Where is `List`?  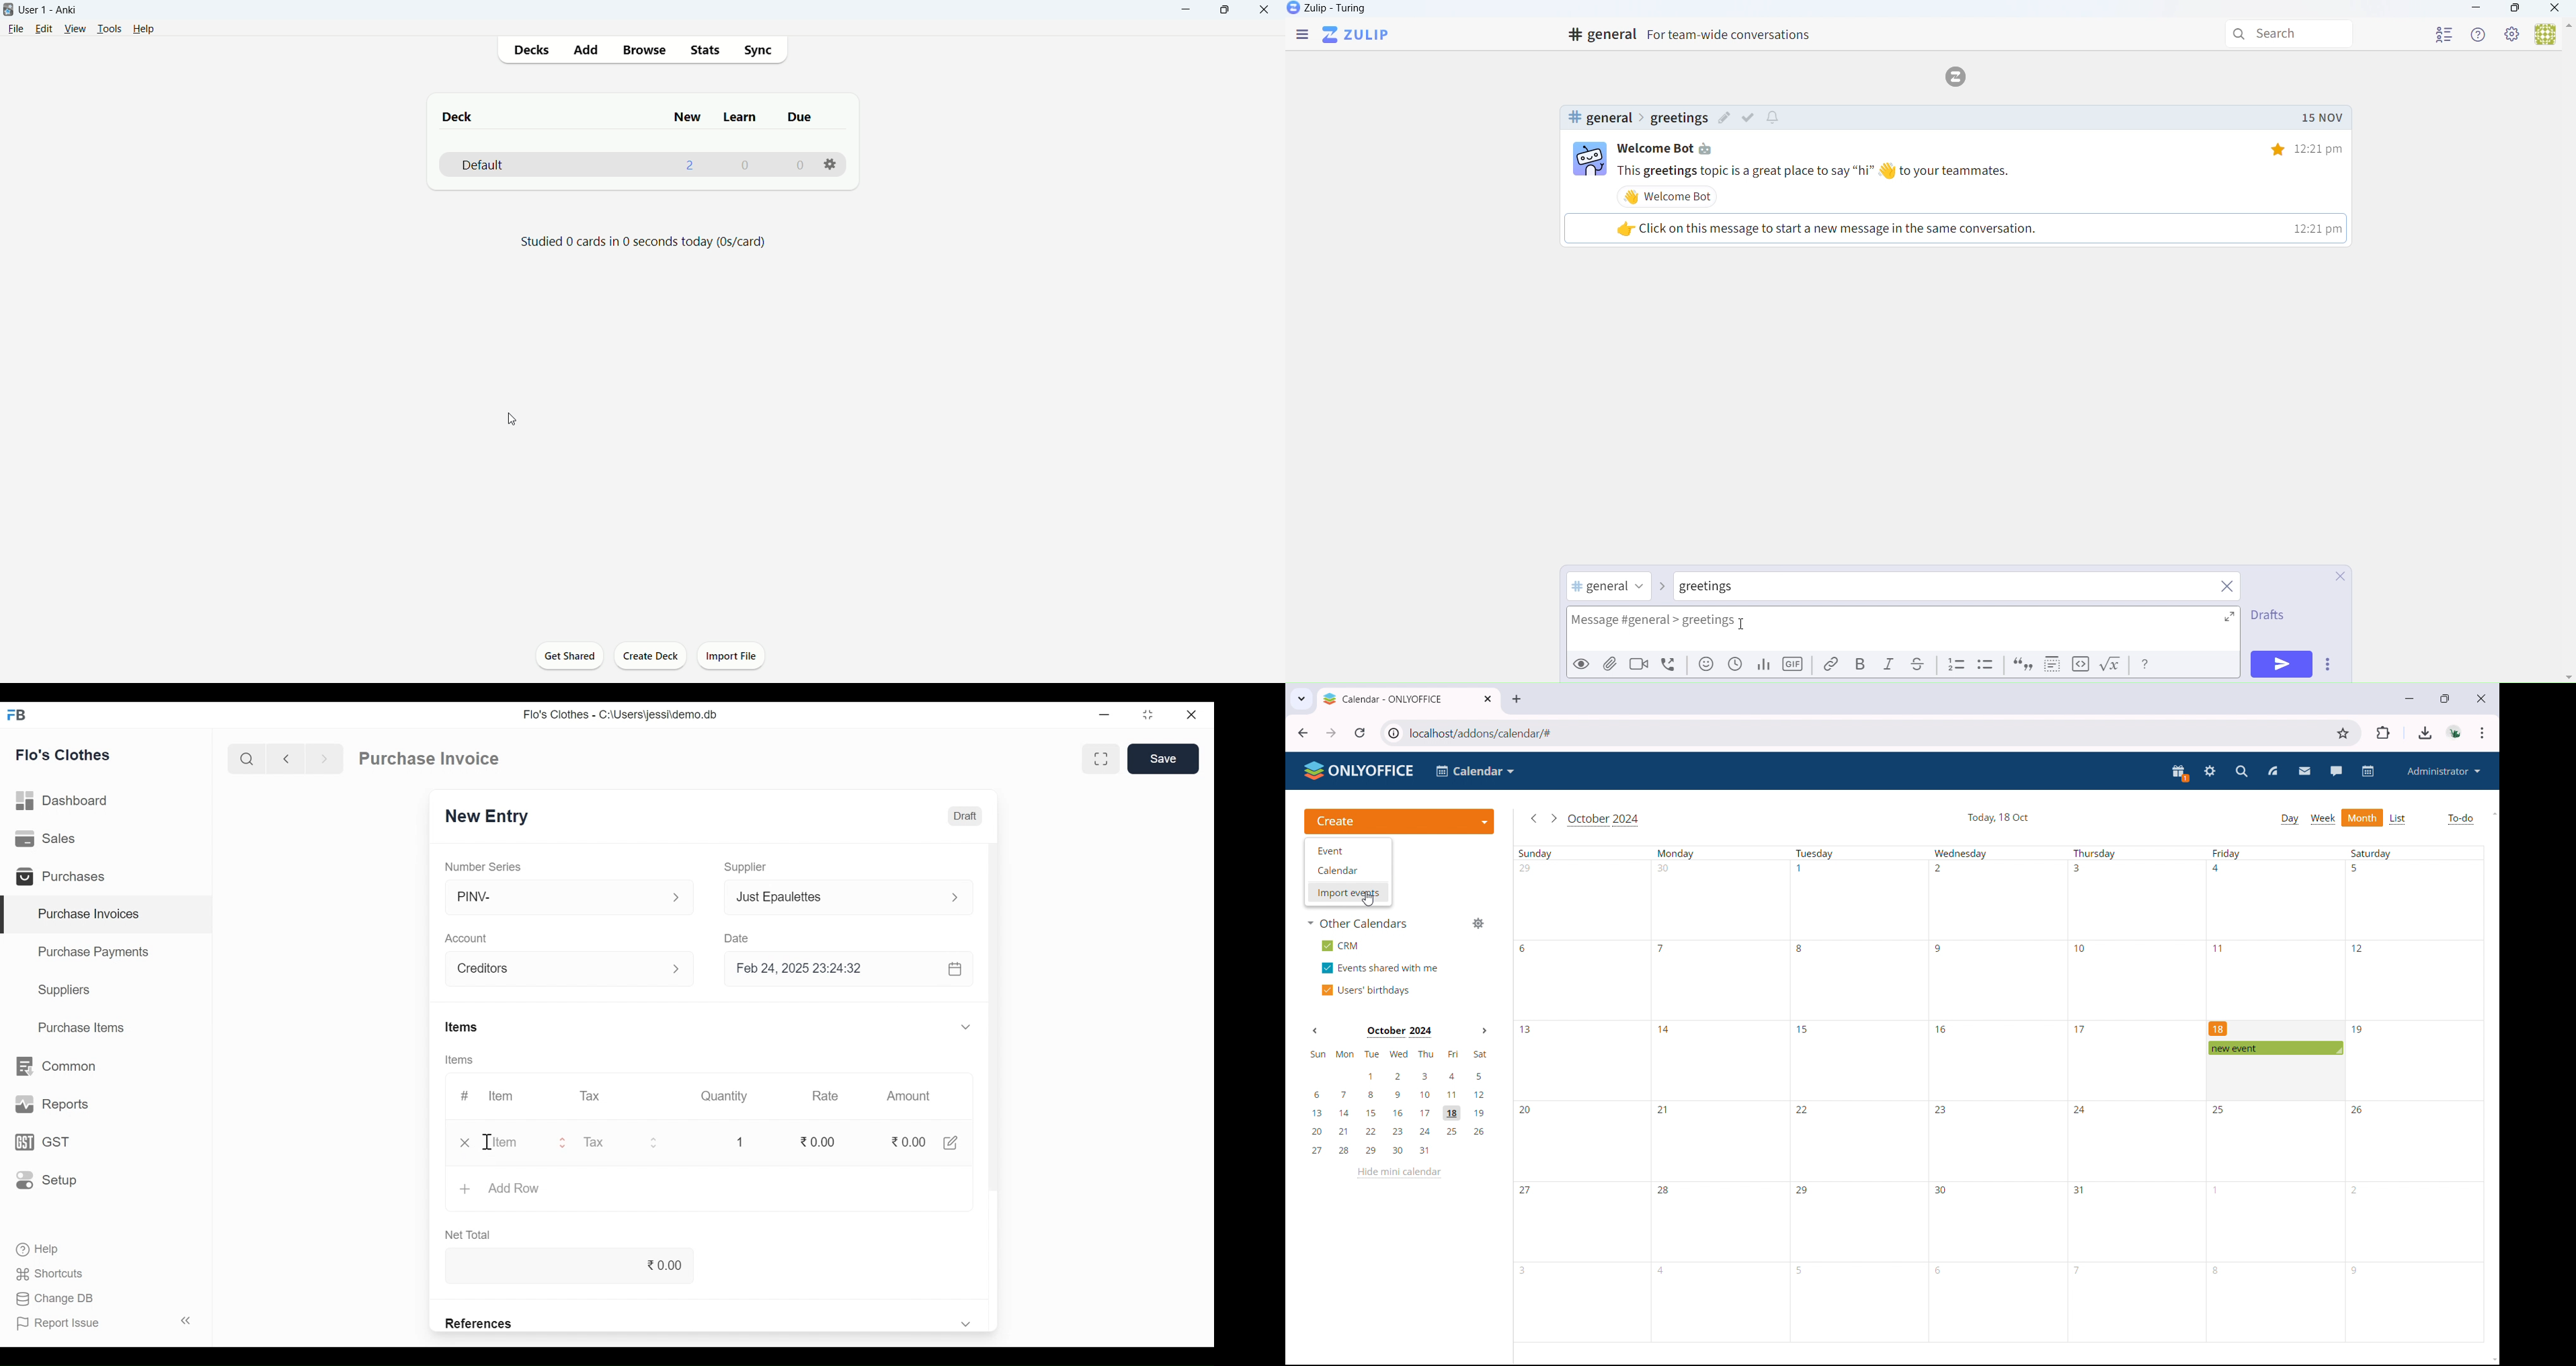
List is located at coordinates (1956, 665).